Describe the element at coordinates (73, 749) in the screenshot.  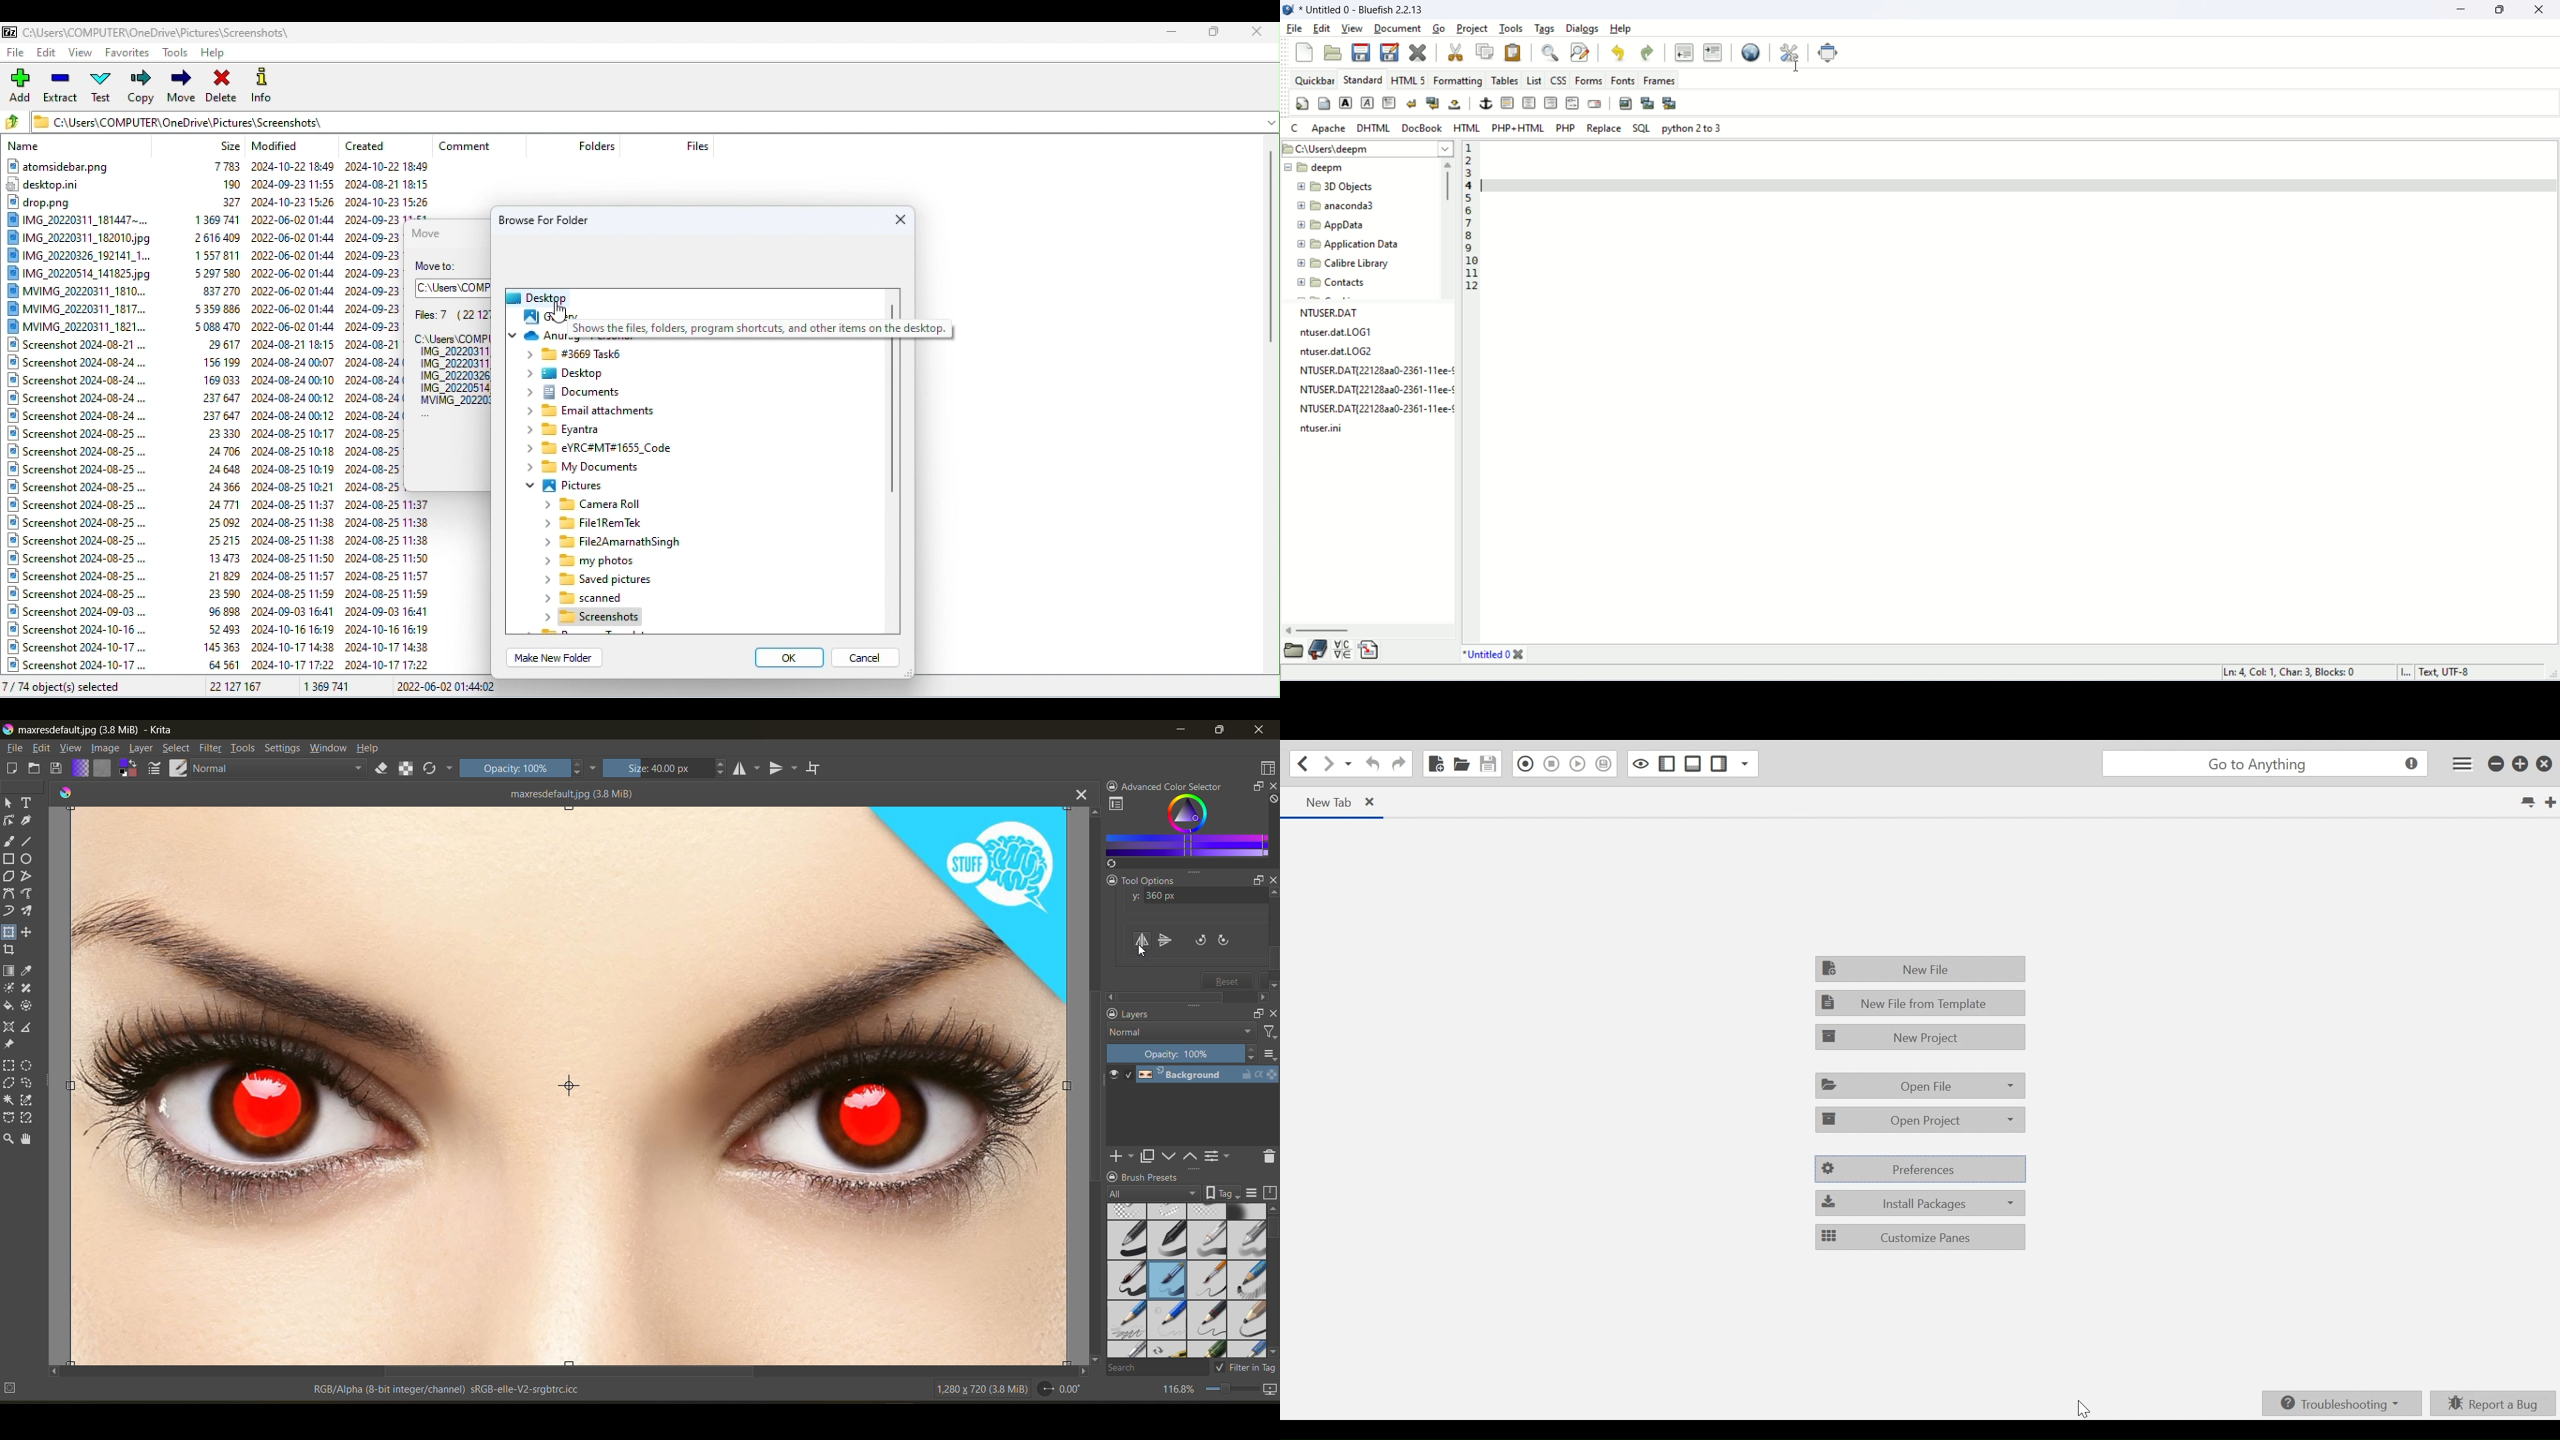
I see `view` at that location.